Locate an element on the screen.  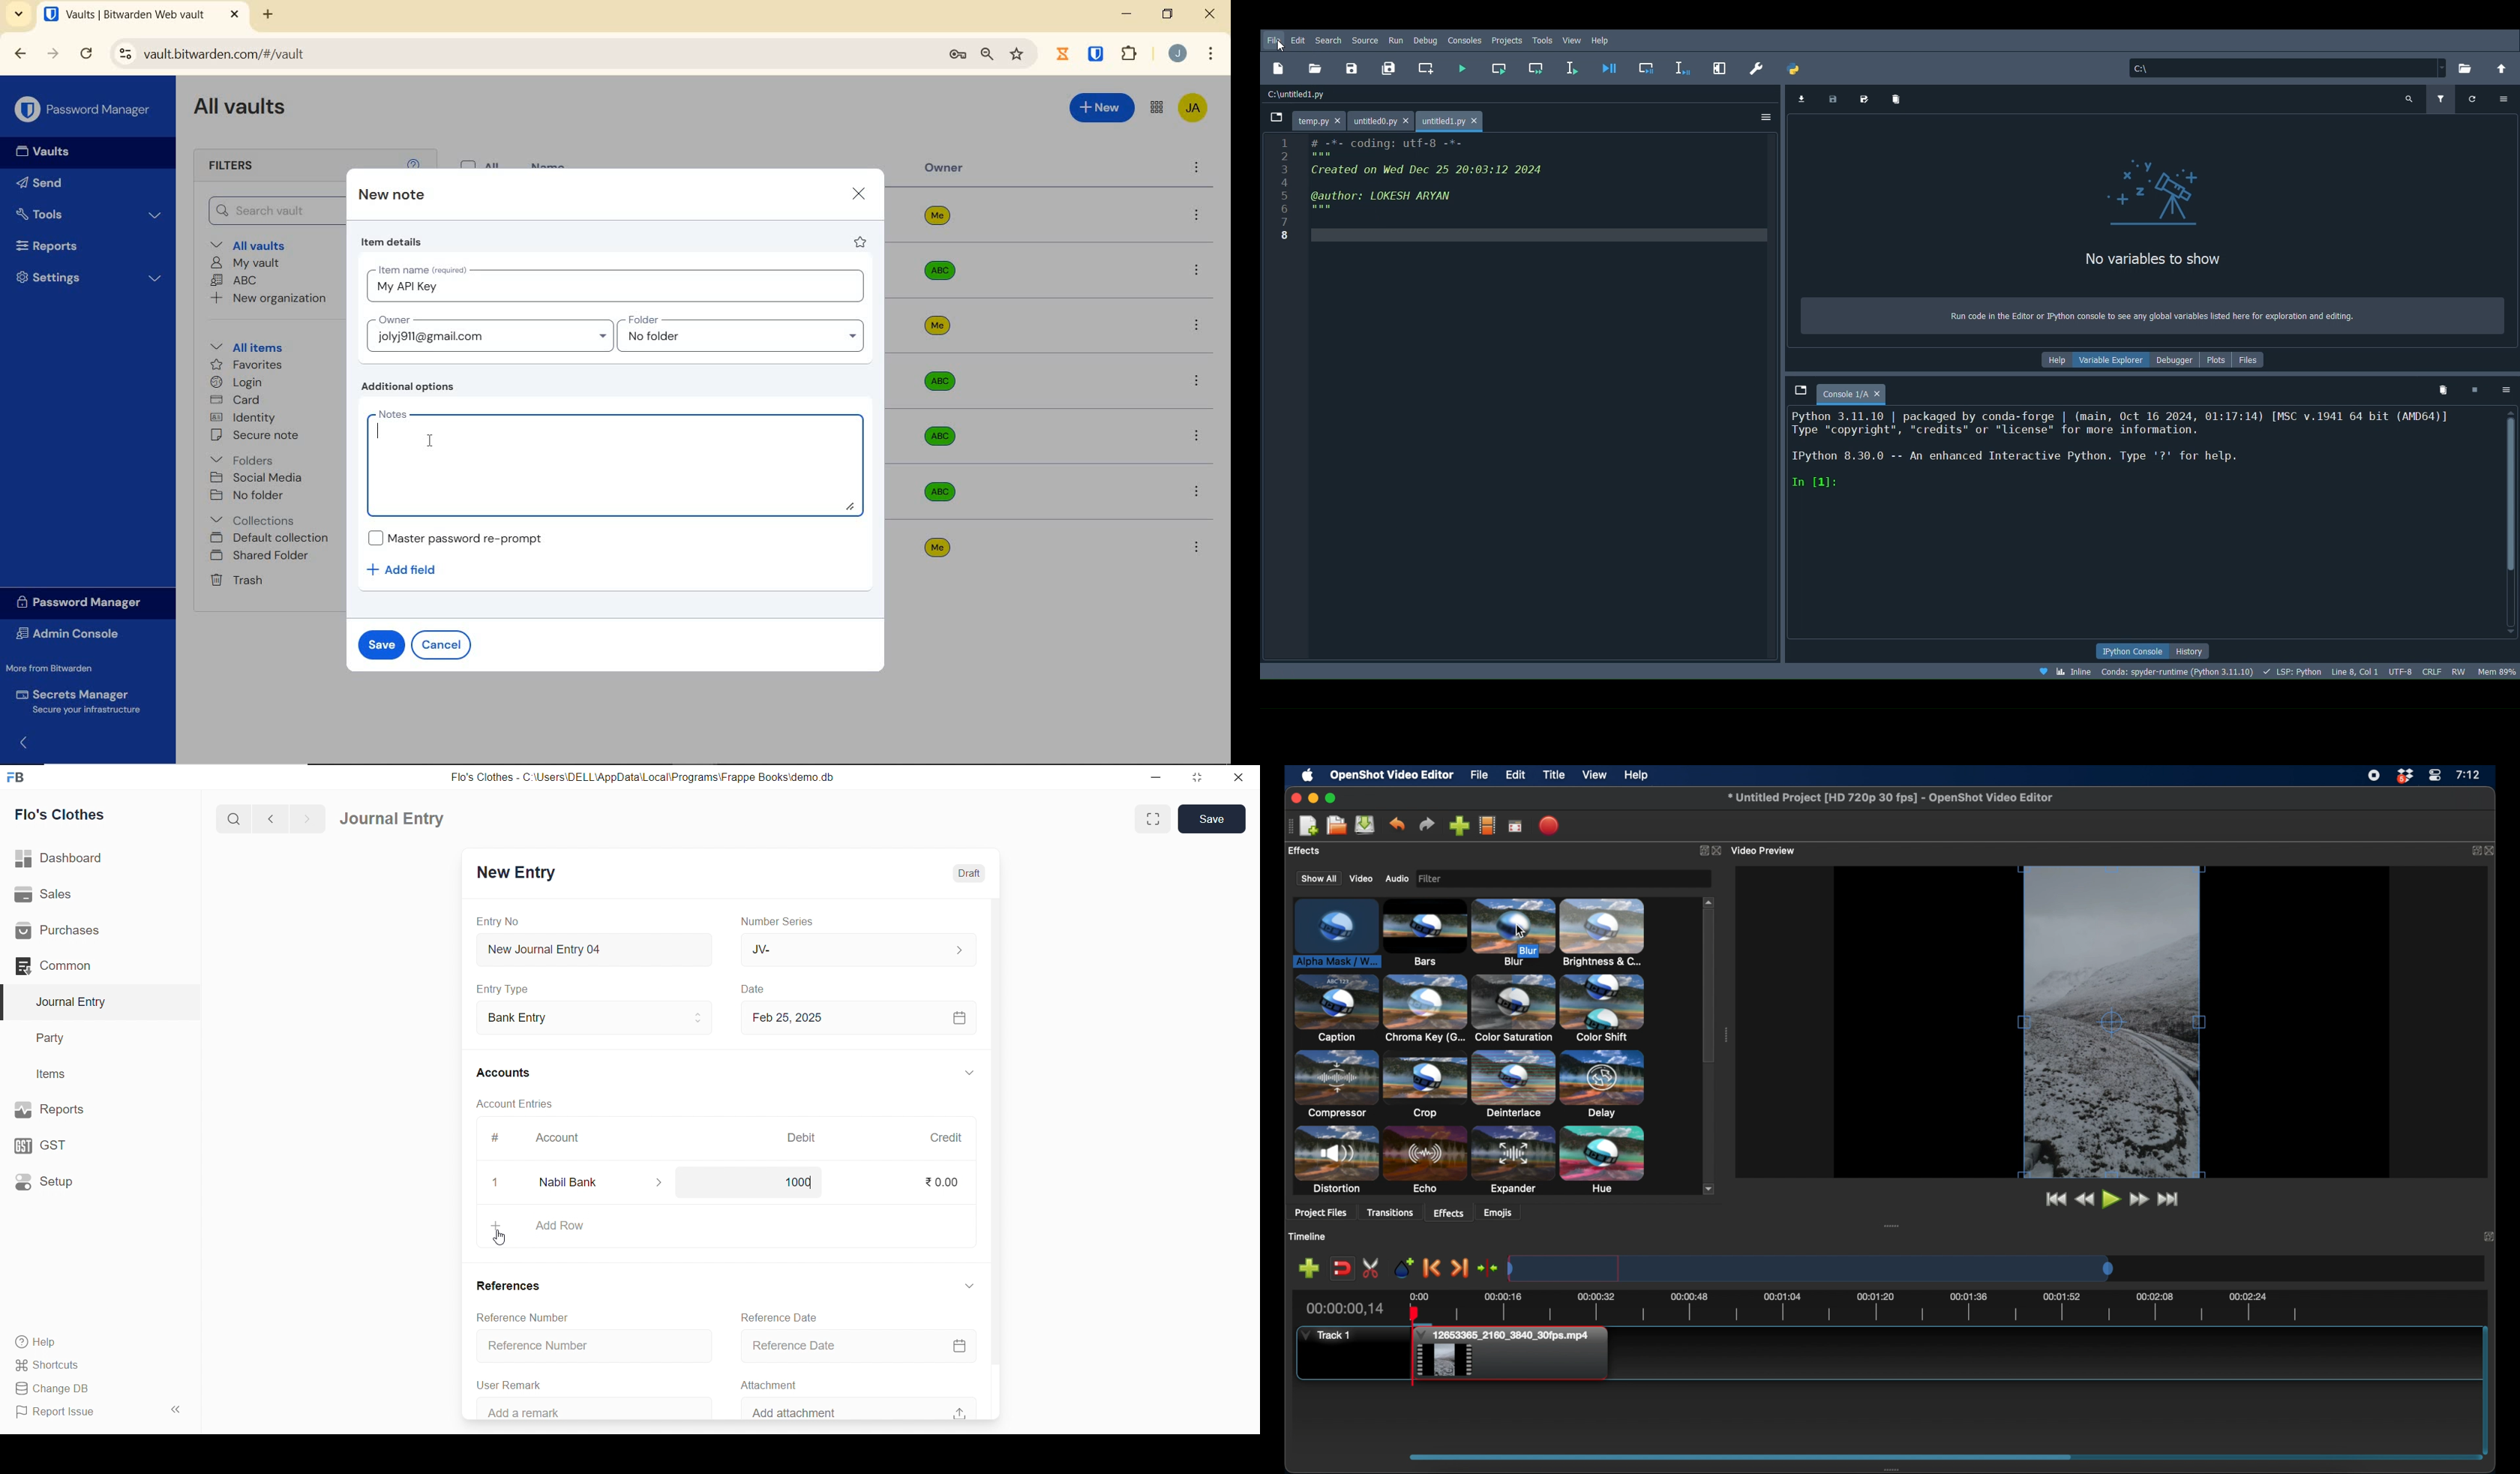
Filter variables is located at coordinates (2439, 99).